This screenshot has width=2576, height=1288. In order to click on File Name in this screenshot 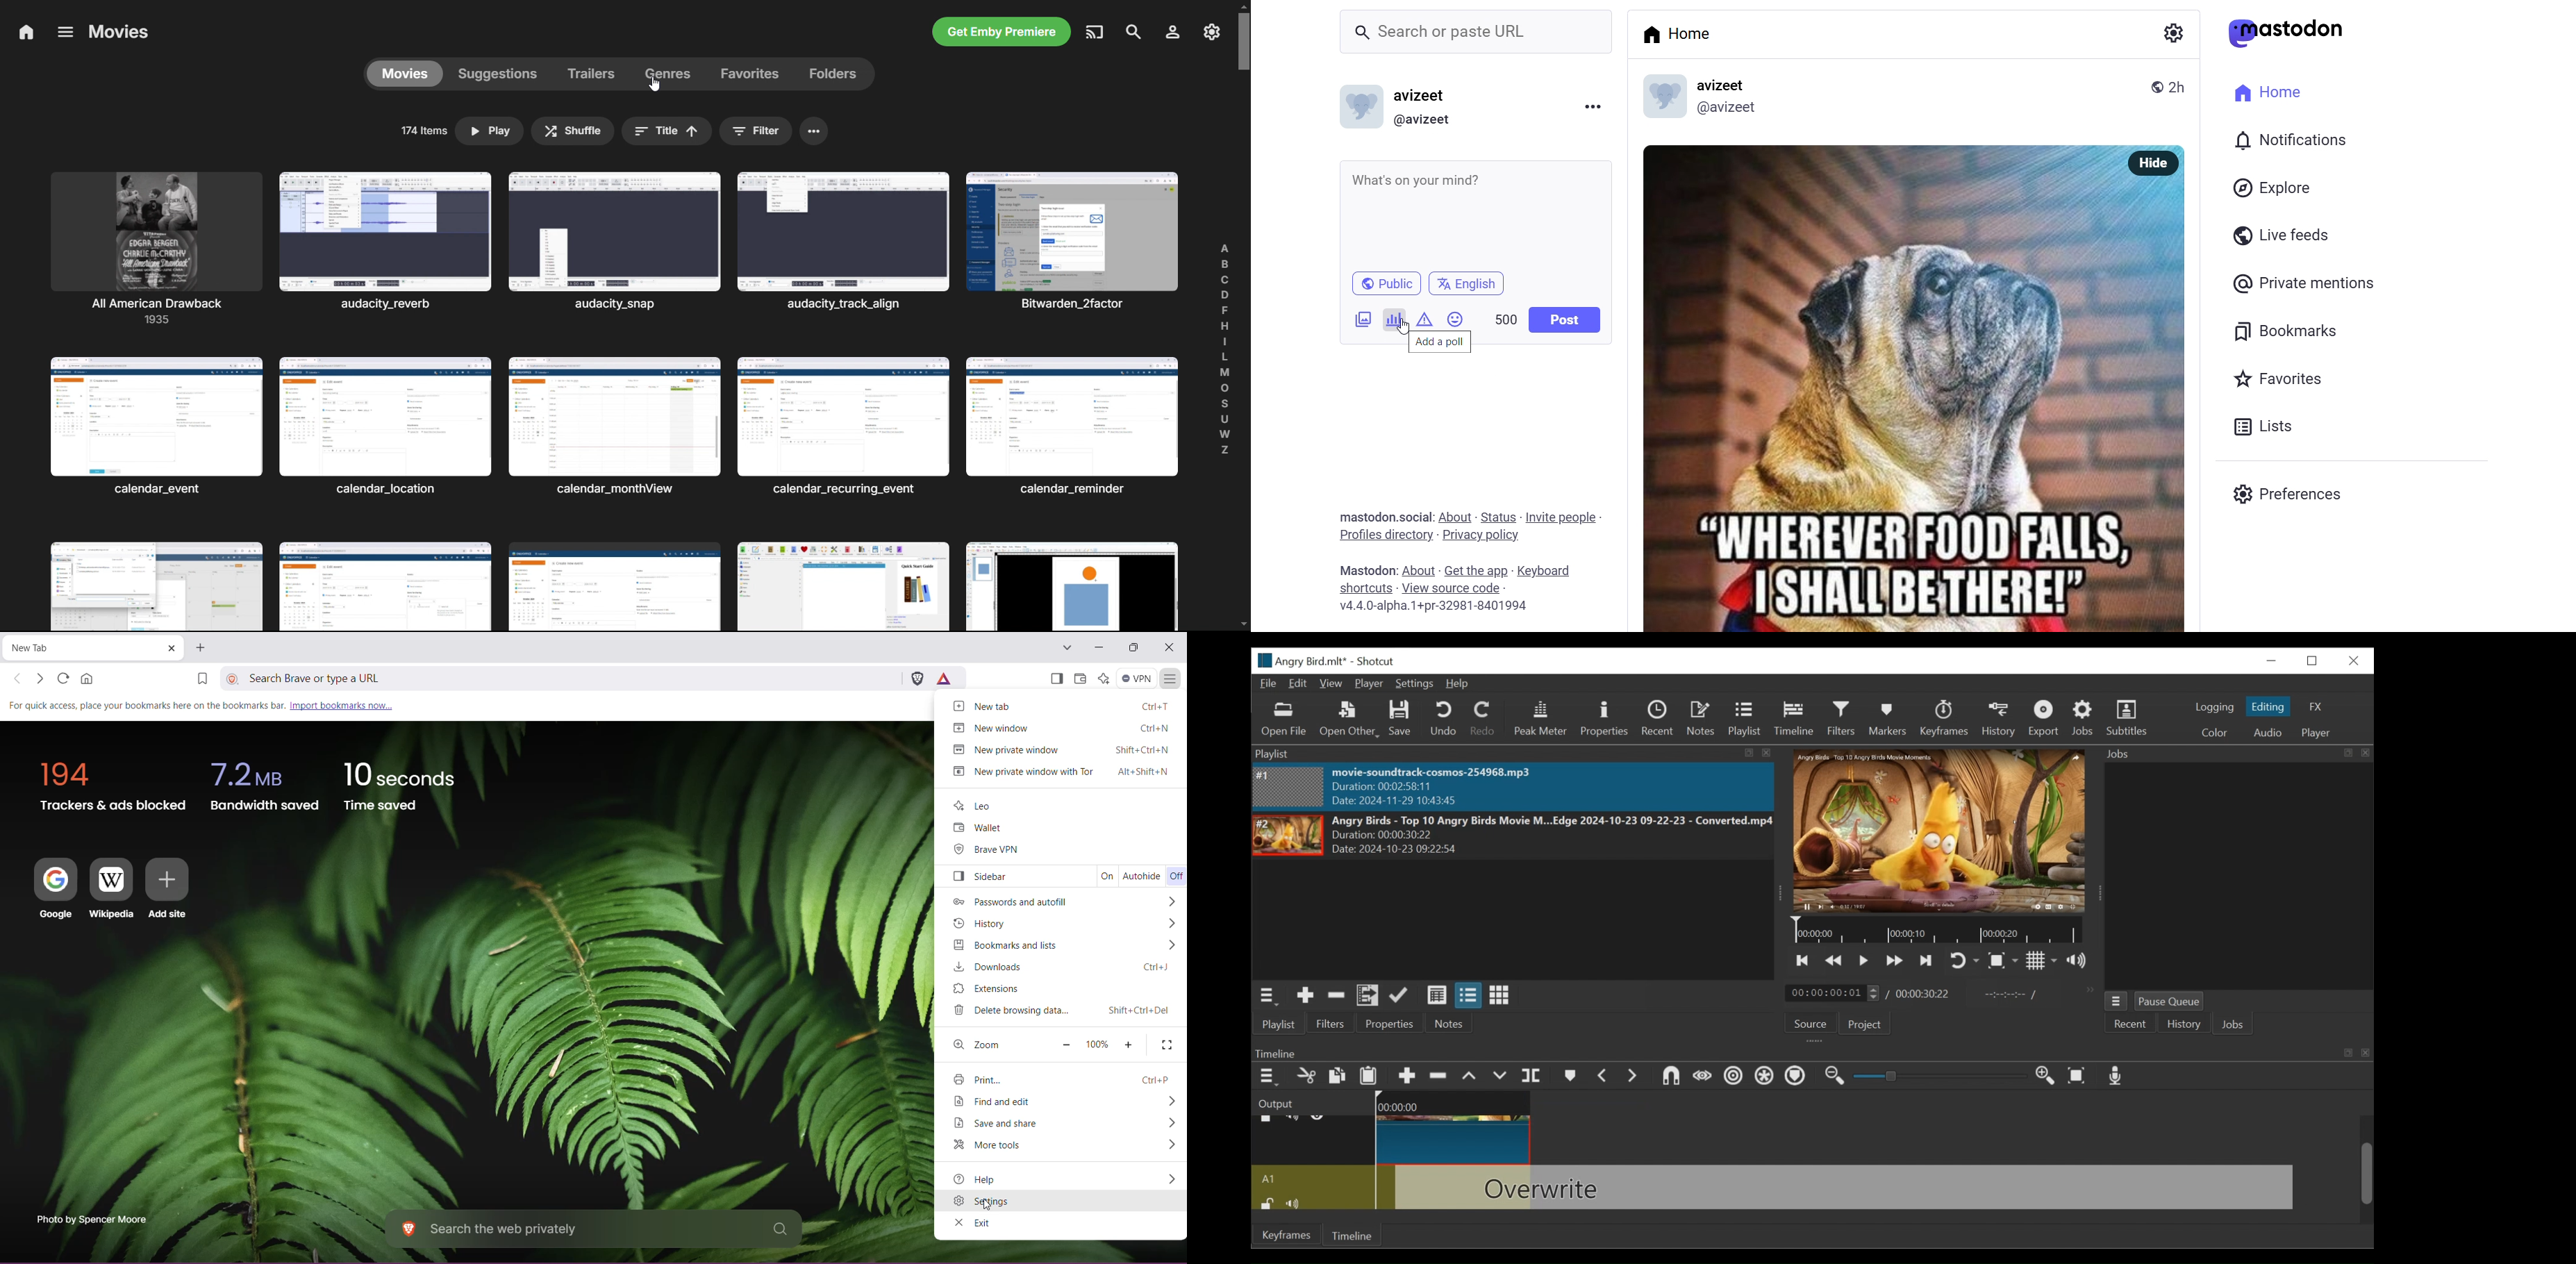, I will do `click(1301, 660)`.